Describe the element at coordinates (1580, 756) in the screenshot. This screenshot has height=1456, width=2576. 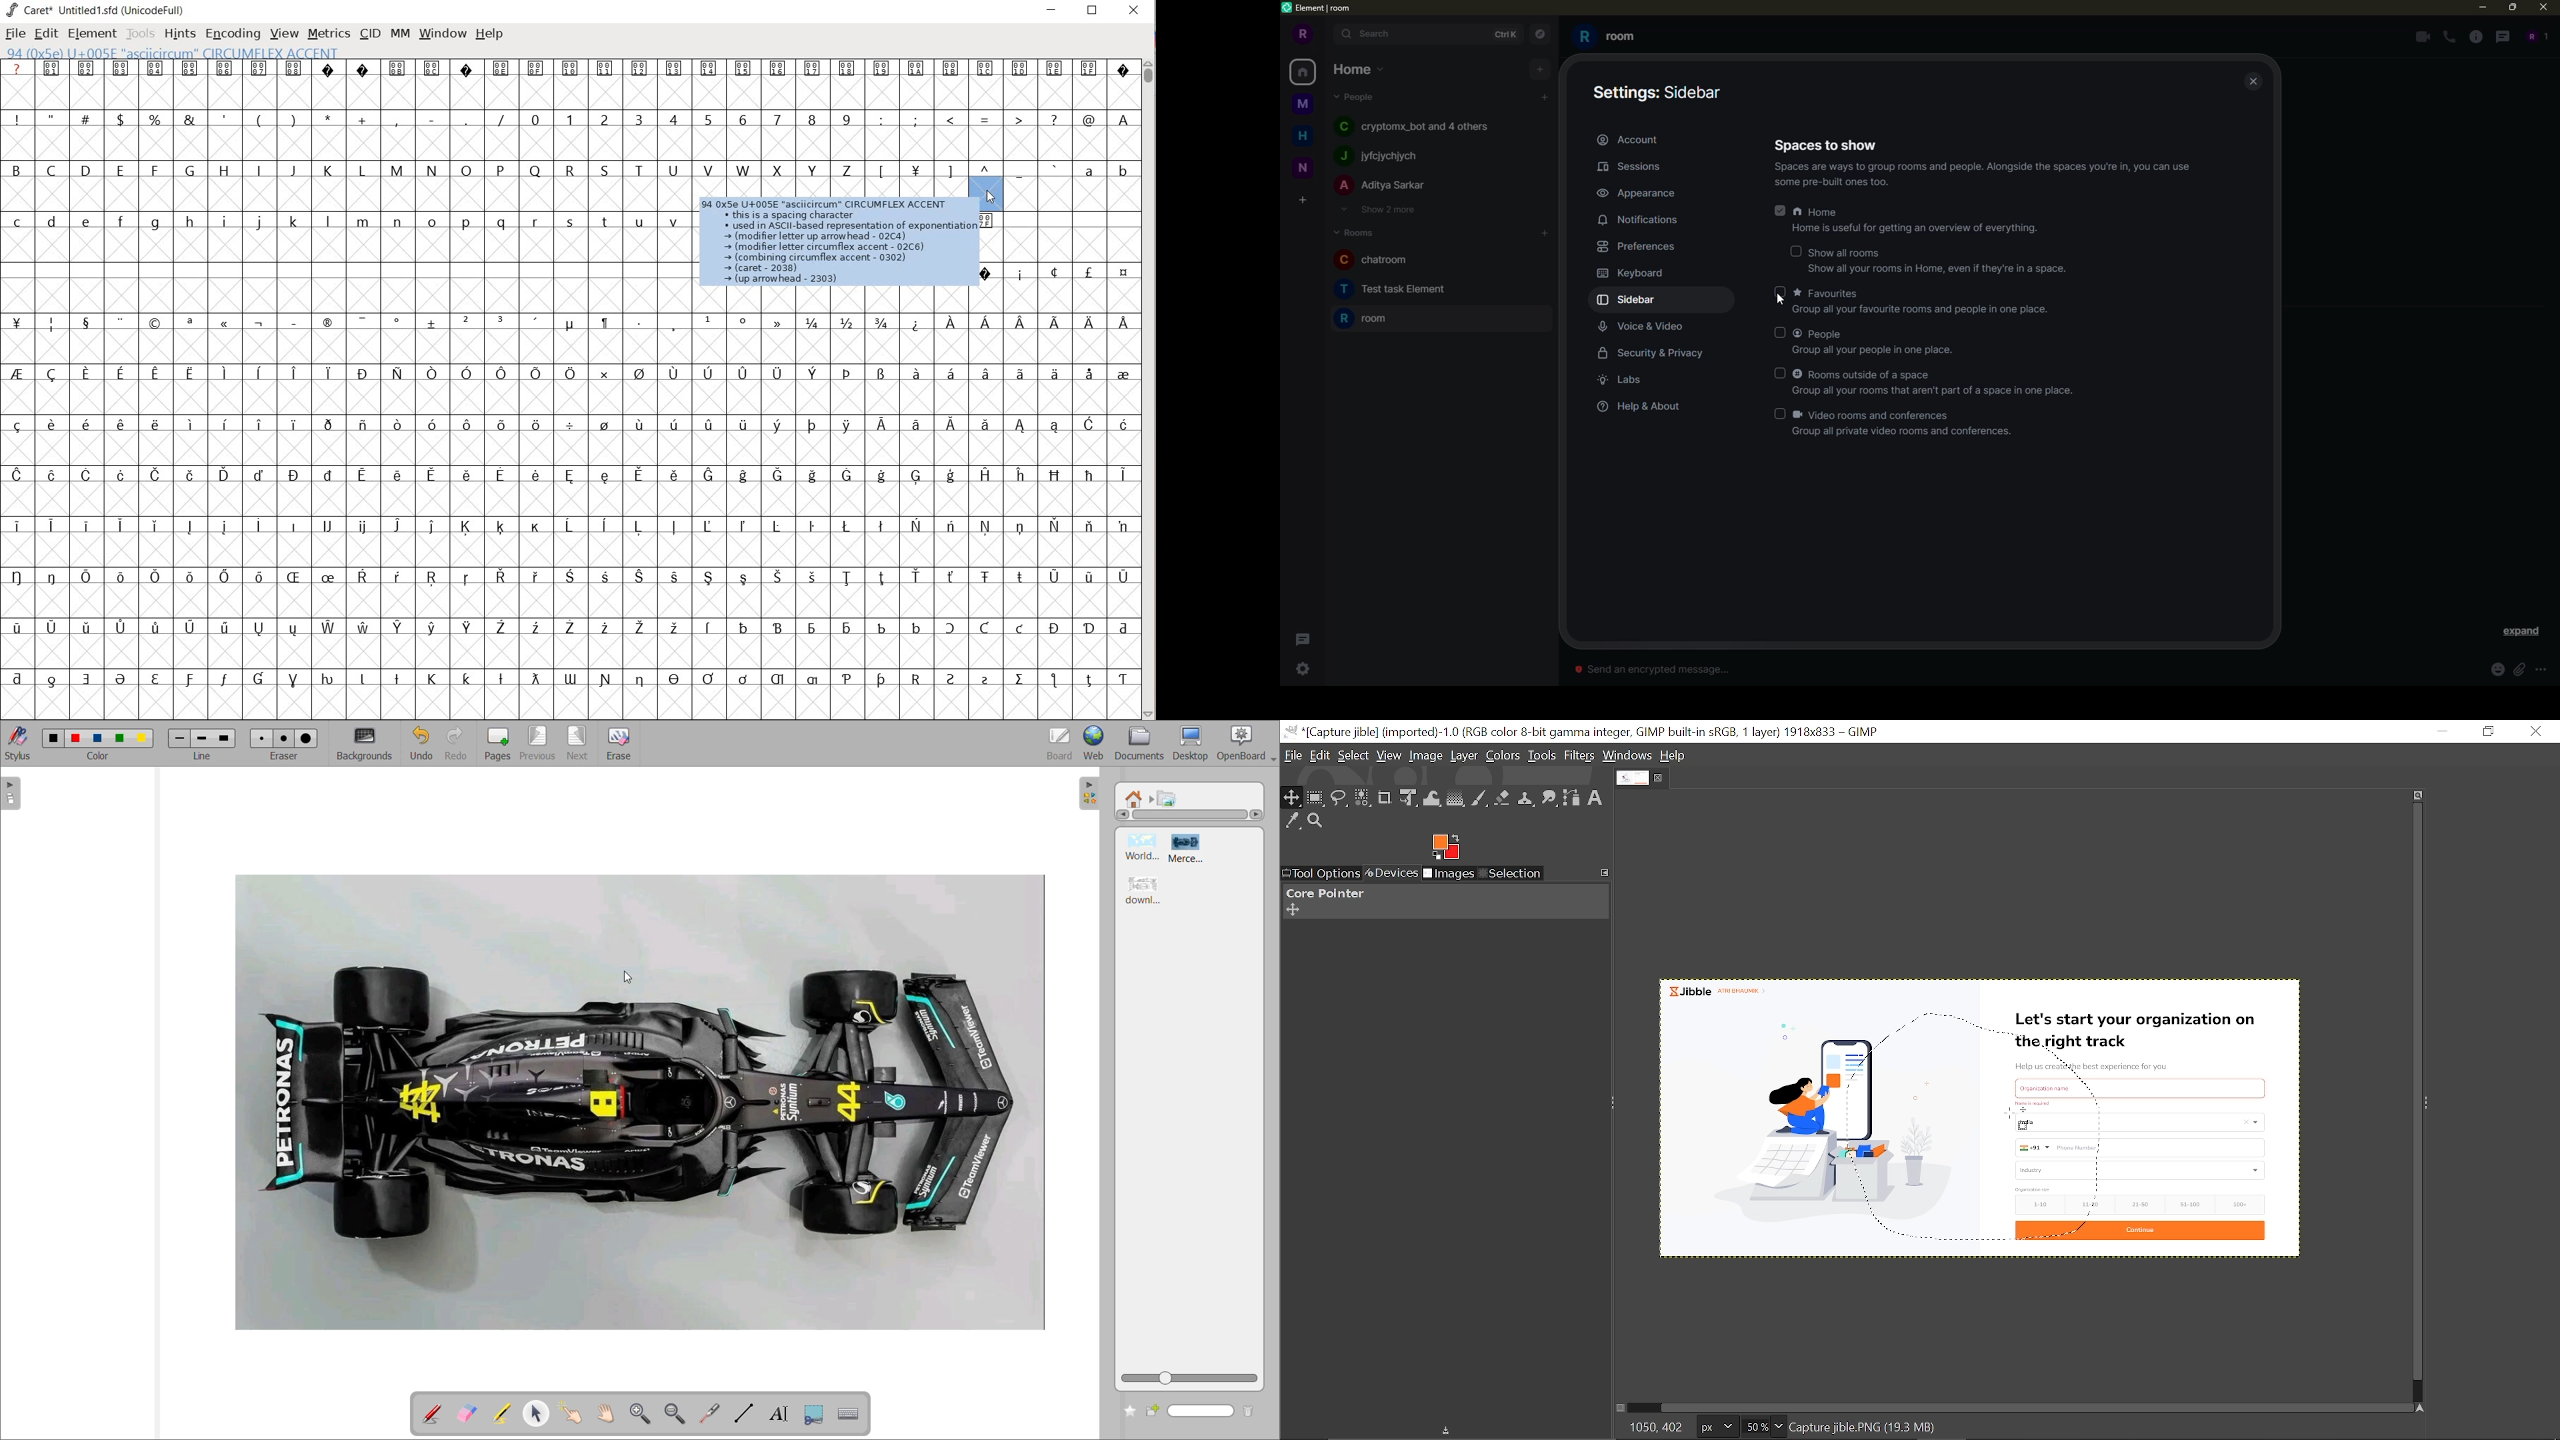
I see `Filters` at that location.